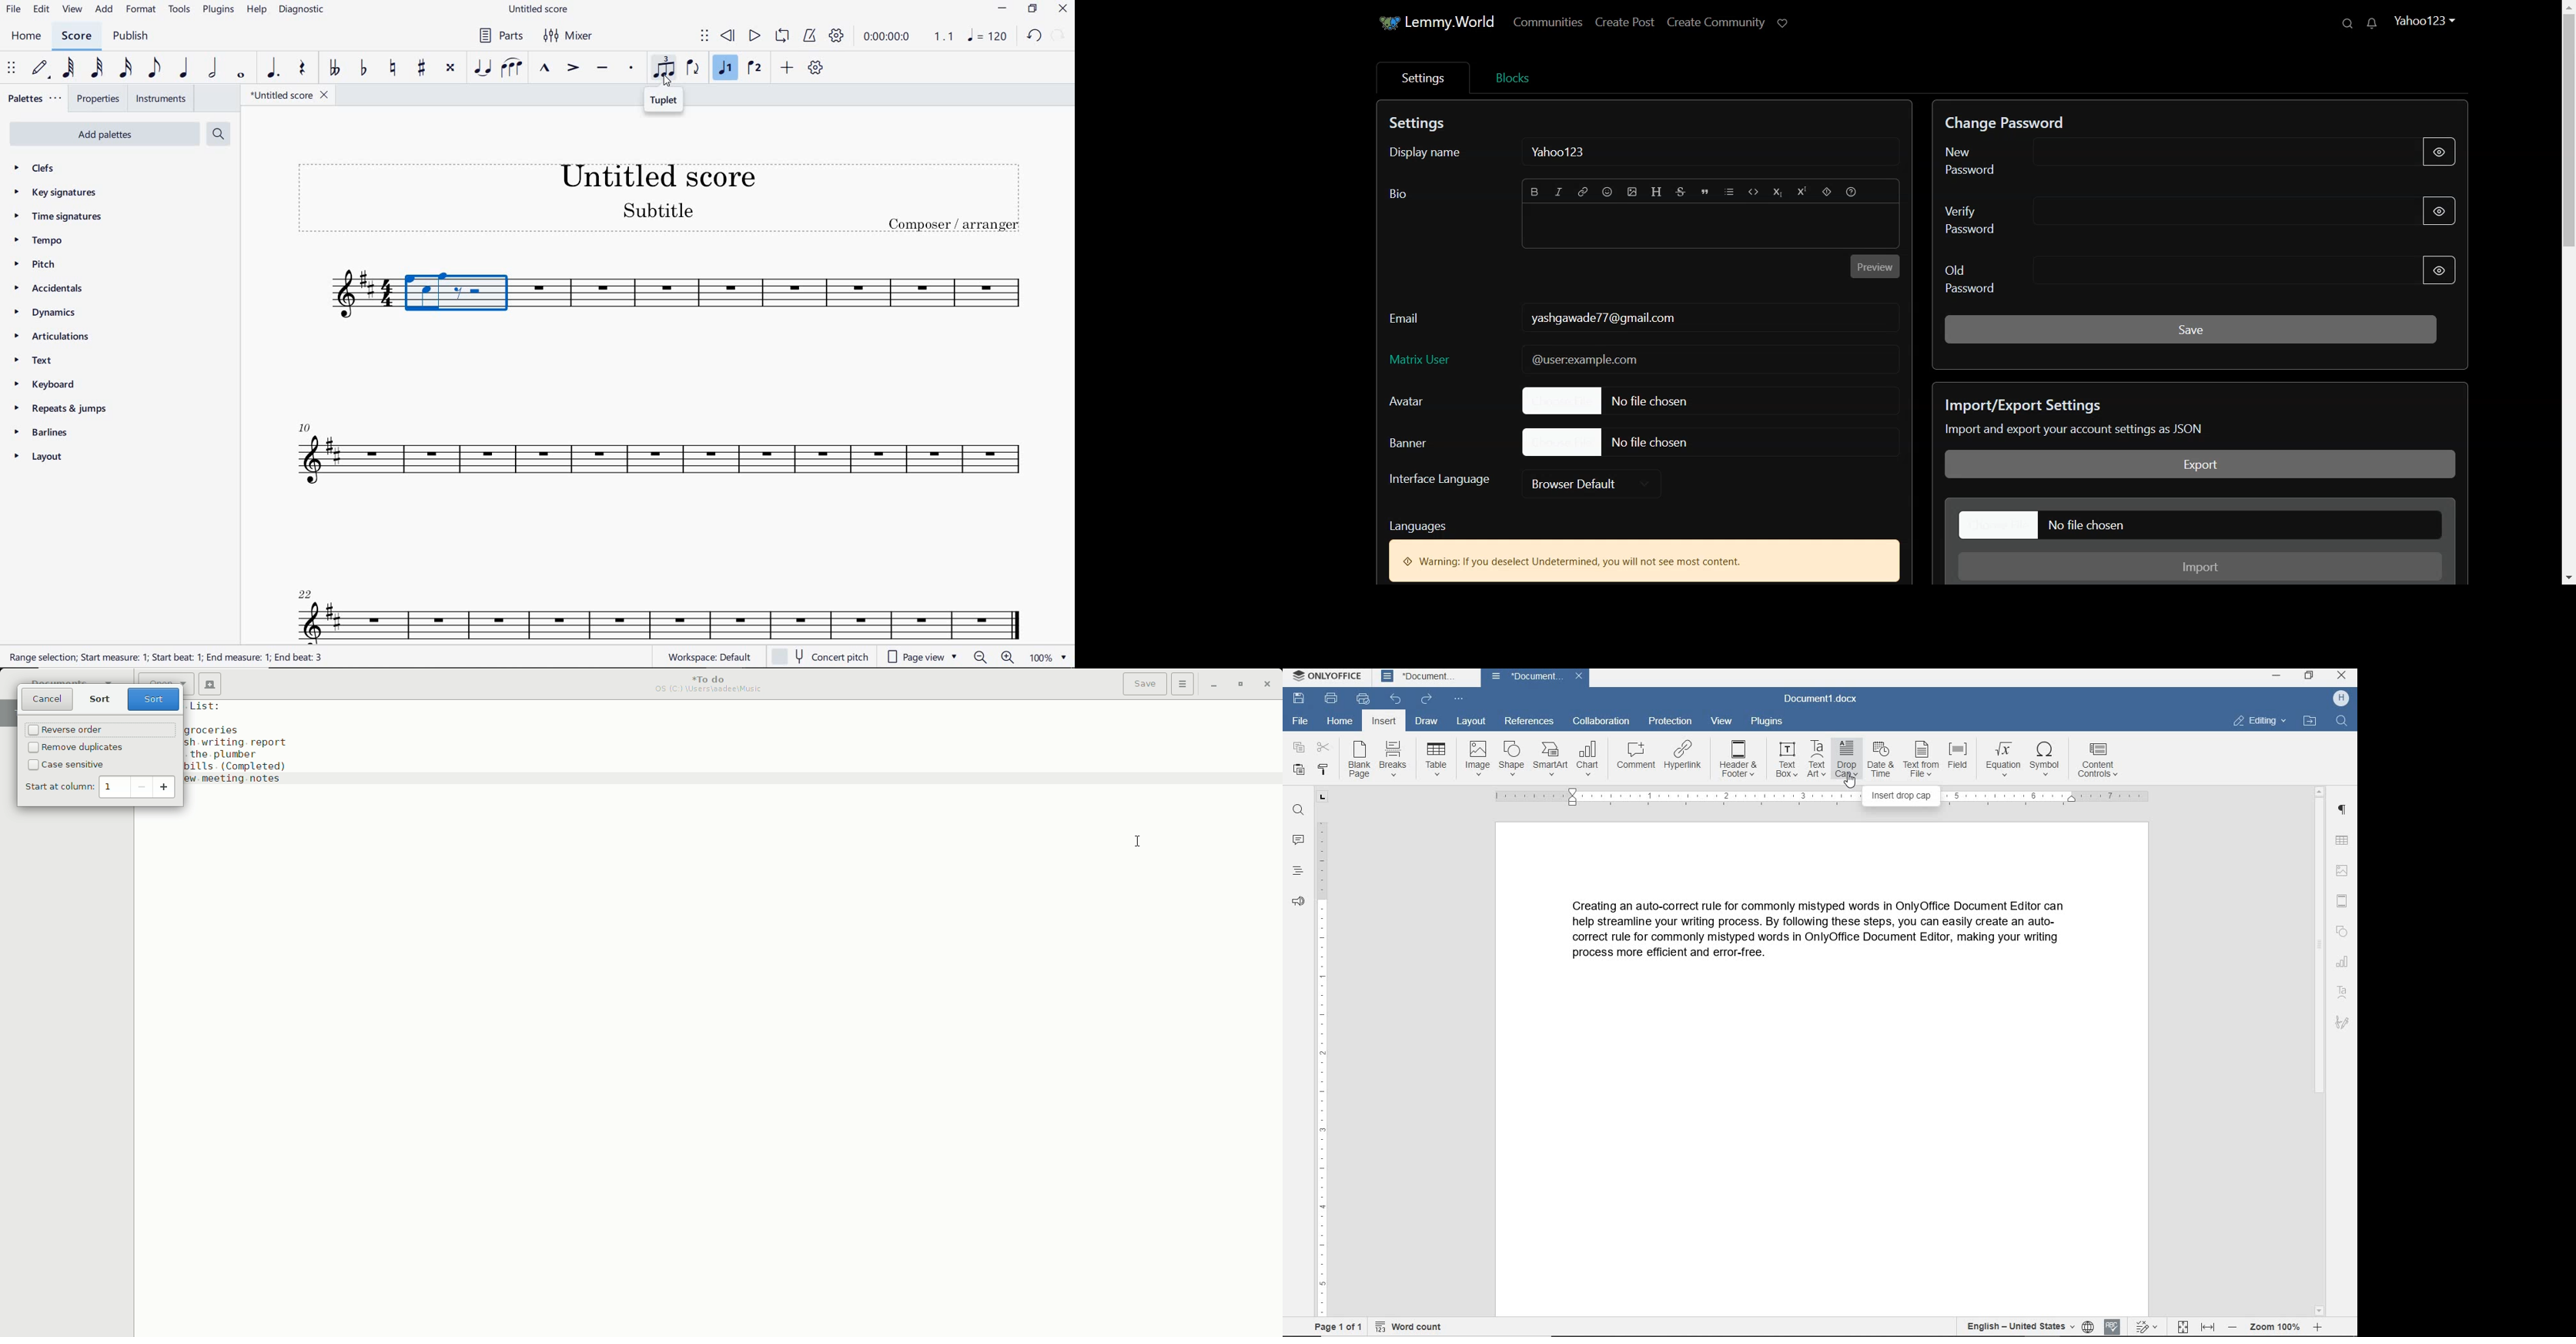 This screenshot has height=1344, width=2576. I want to click on Tuplet, so click(665, 69).